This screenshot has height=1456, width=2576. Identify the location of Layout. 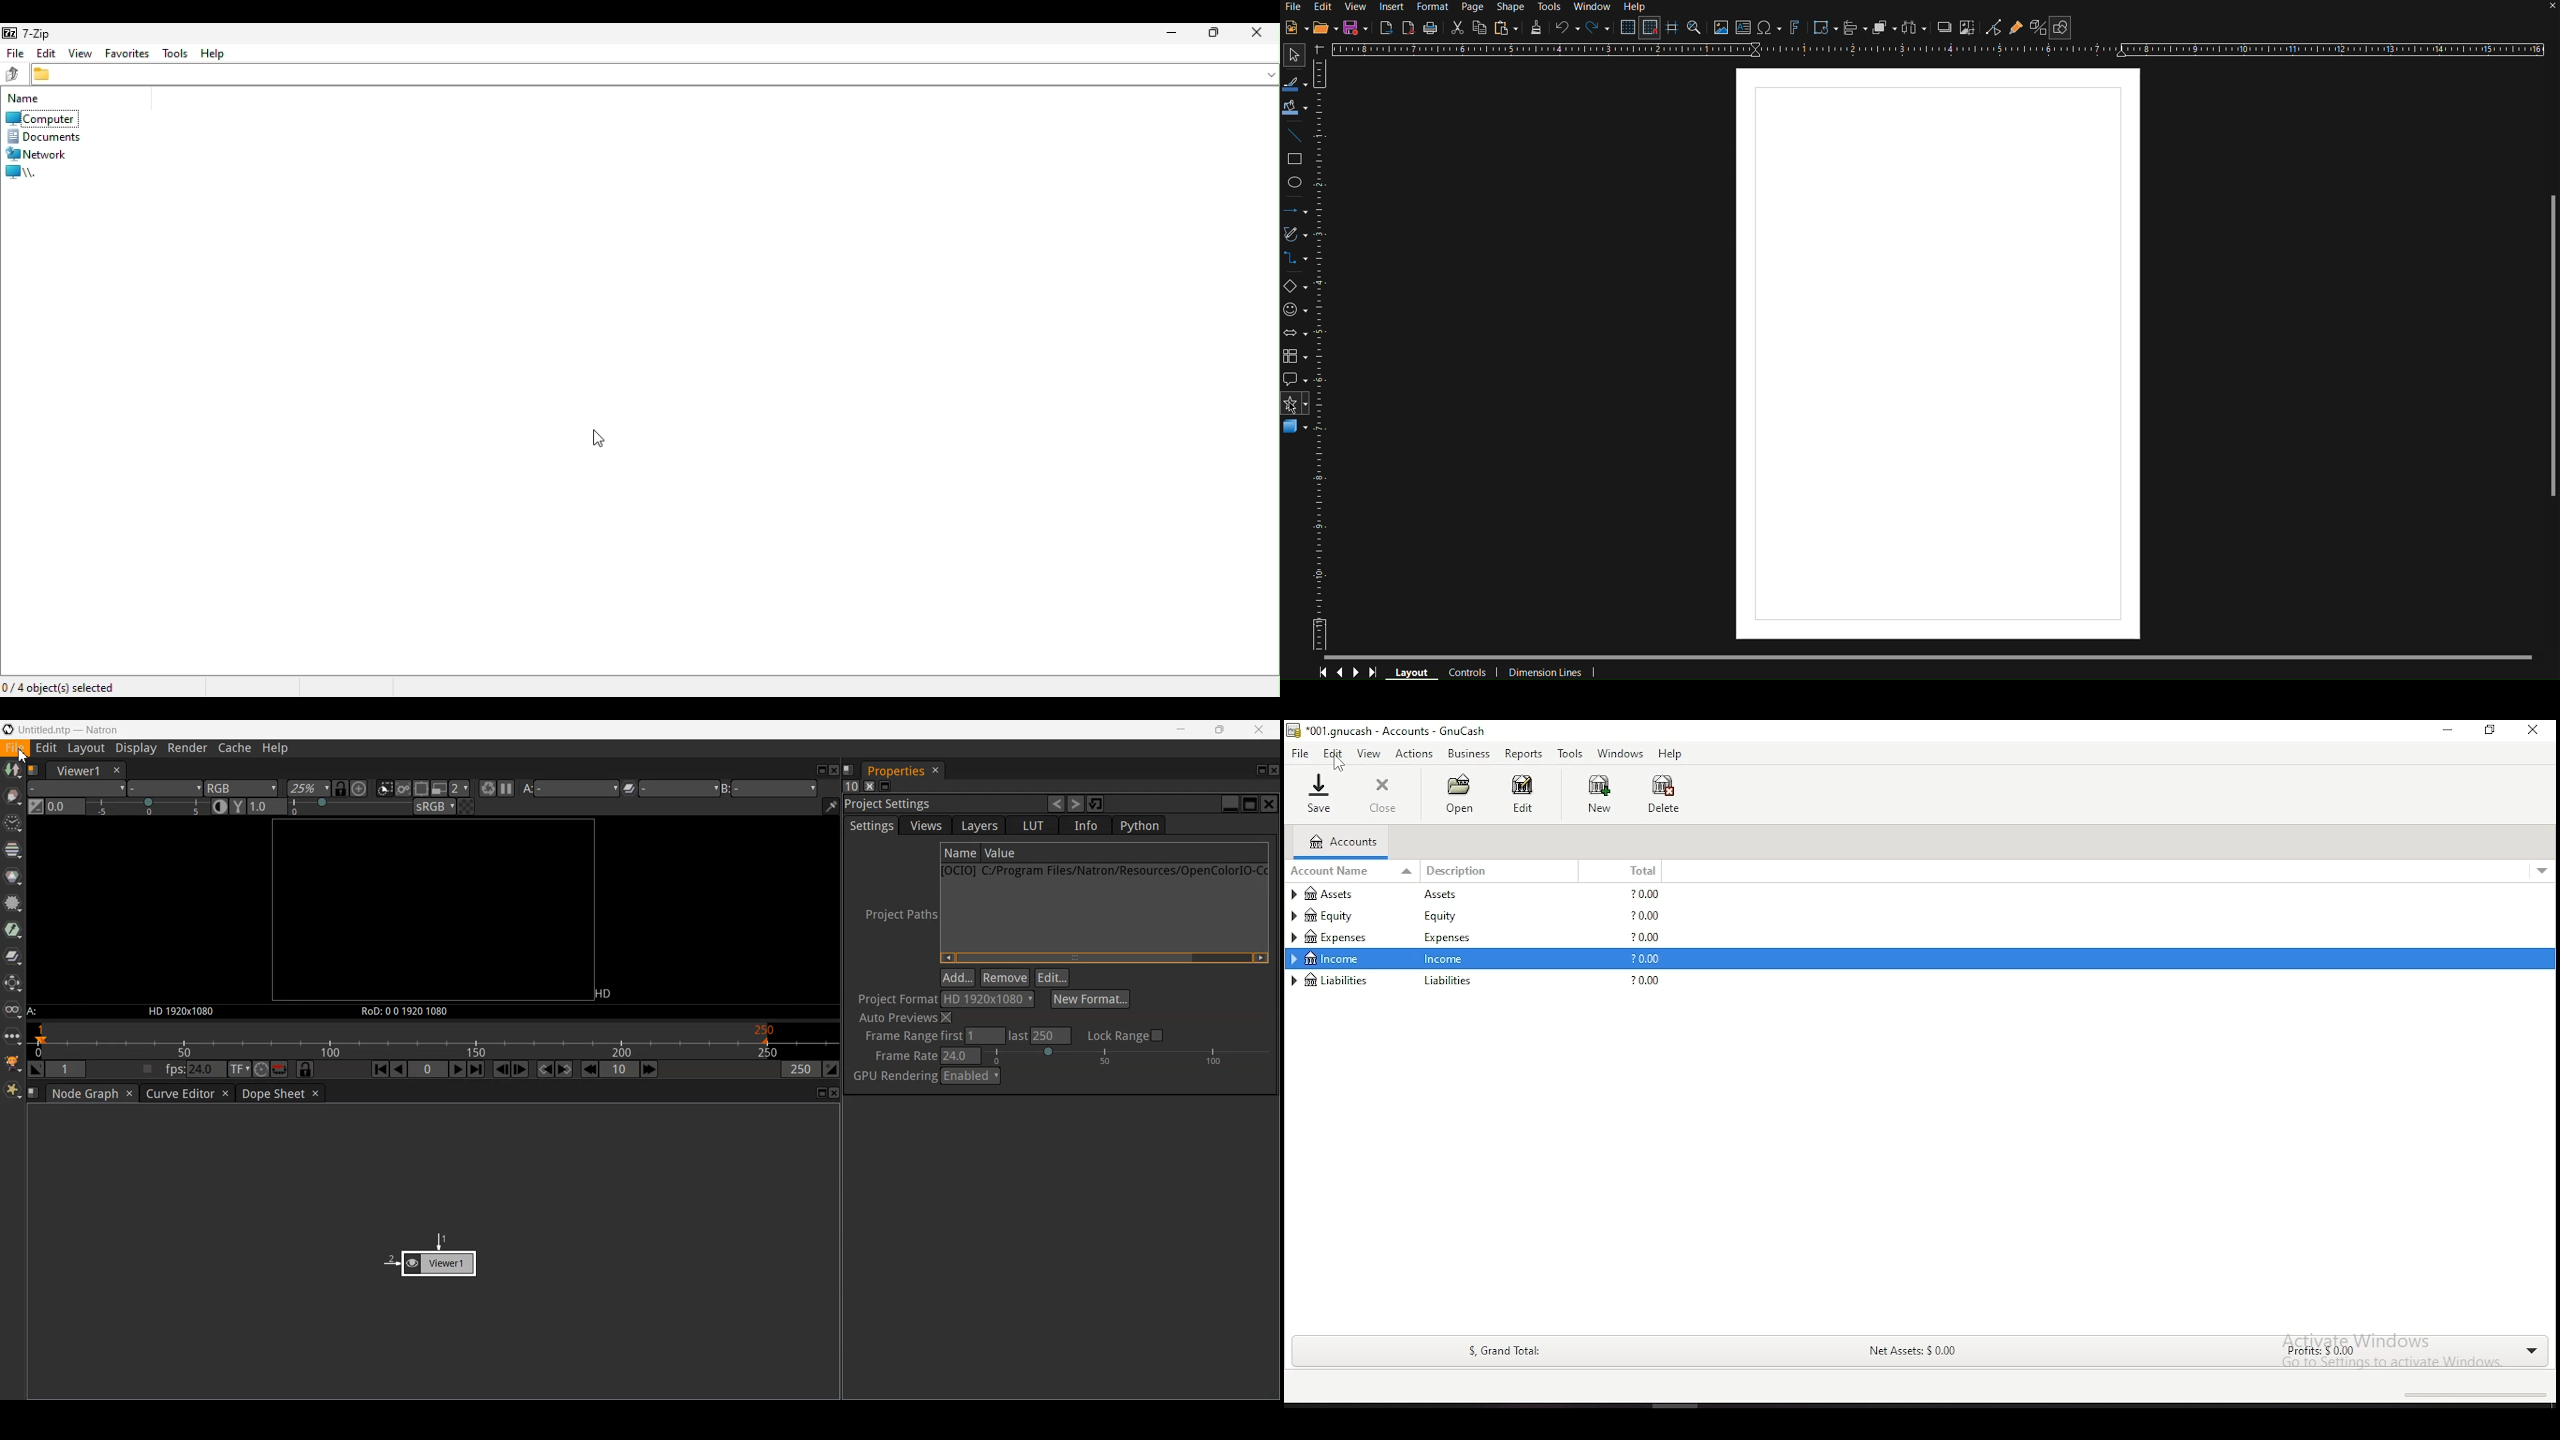
(1411, 671).